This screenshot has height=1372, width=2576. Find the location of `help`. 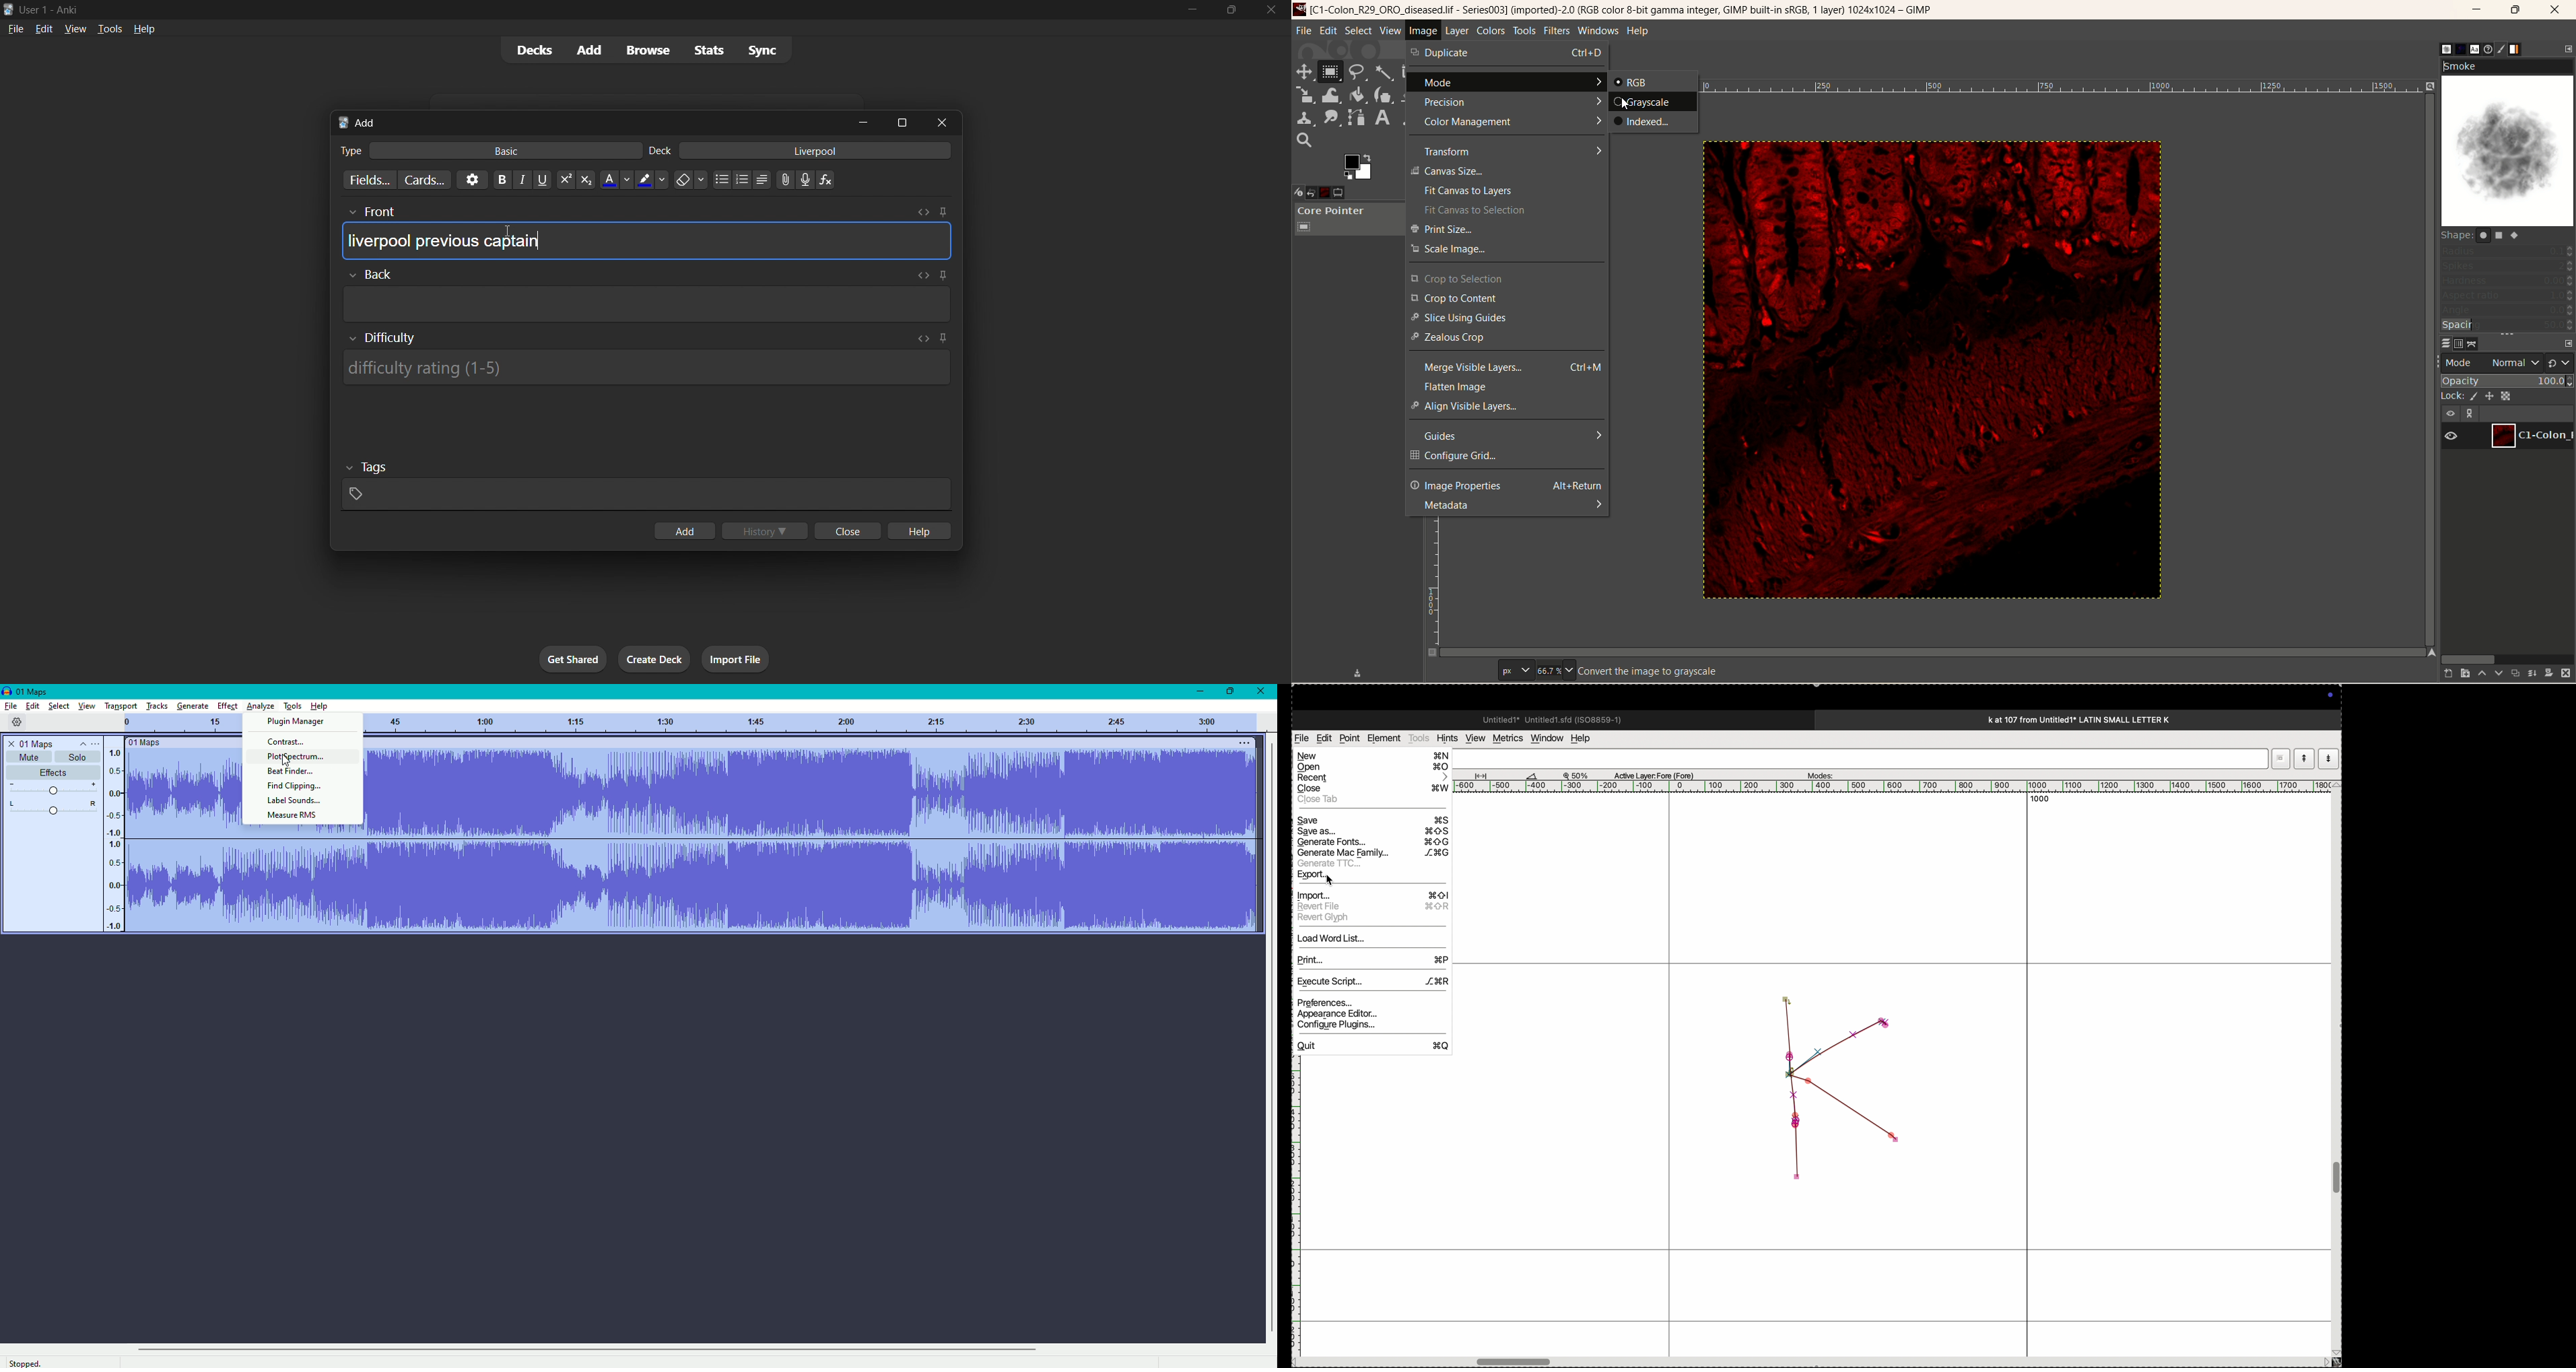

help is located at coordinates (1640, 31).